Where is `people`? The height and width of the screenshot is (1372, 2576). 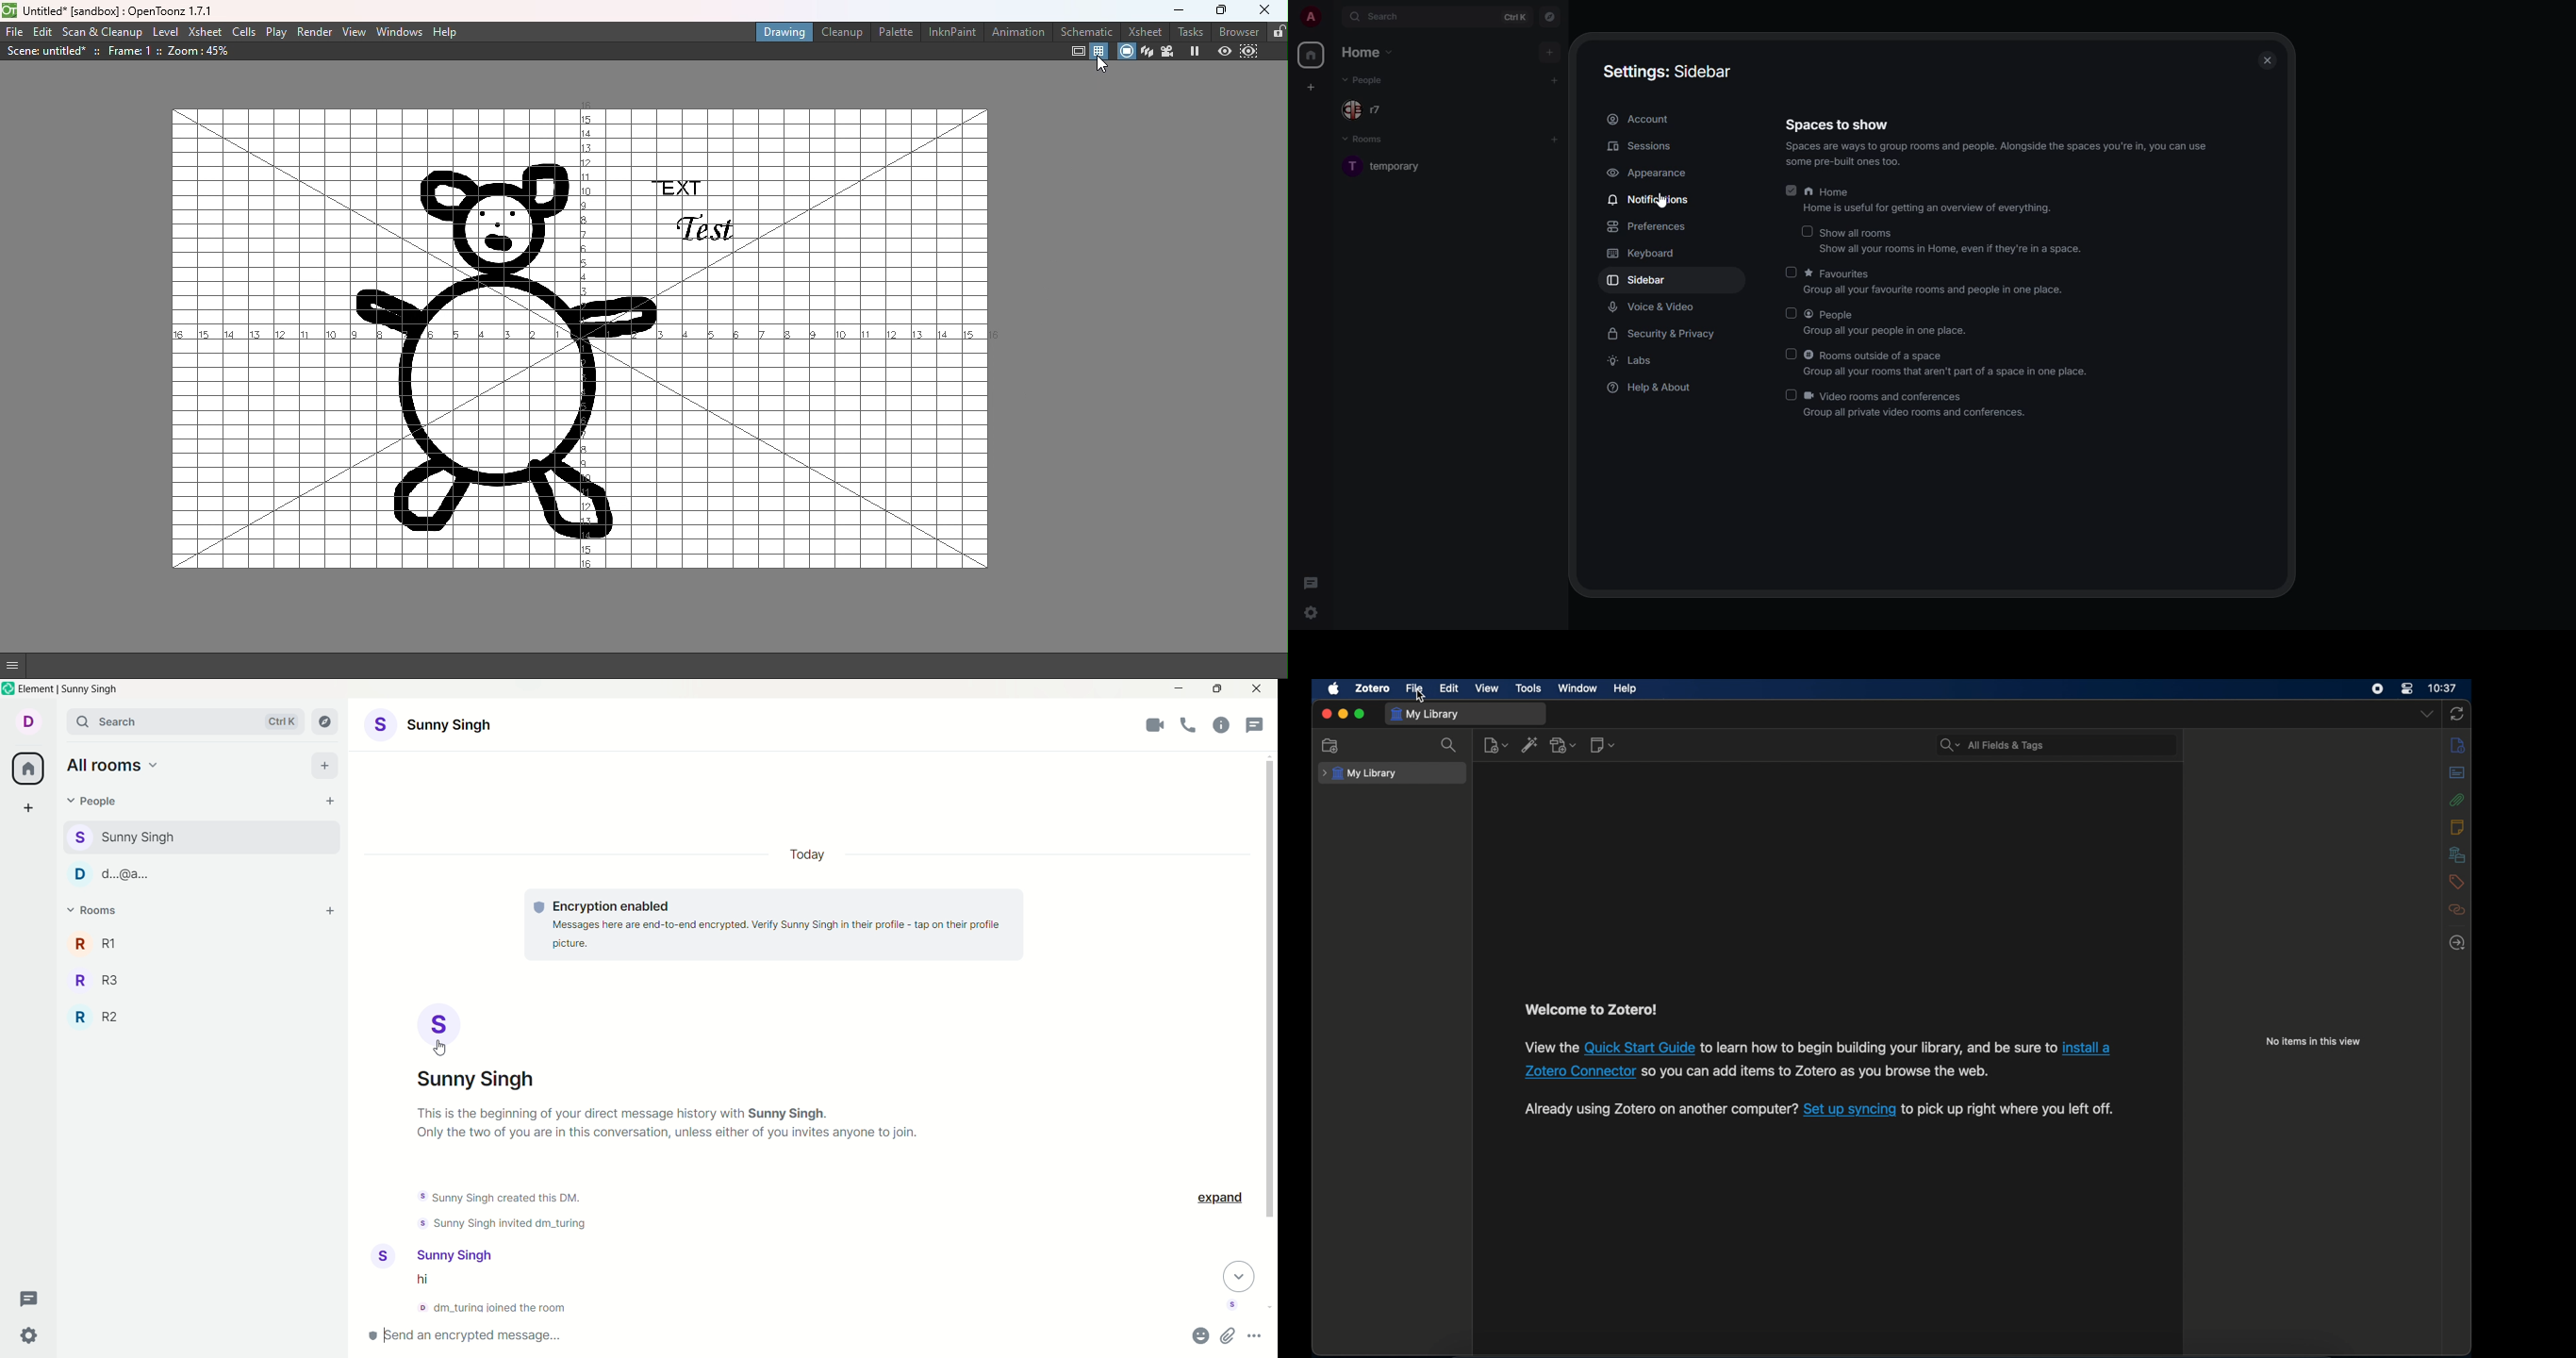 people is located at coordinates (123, 835).